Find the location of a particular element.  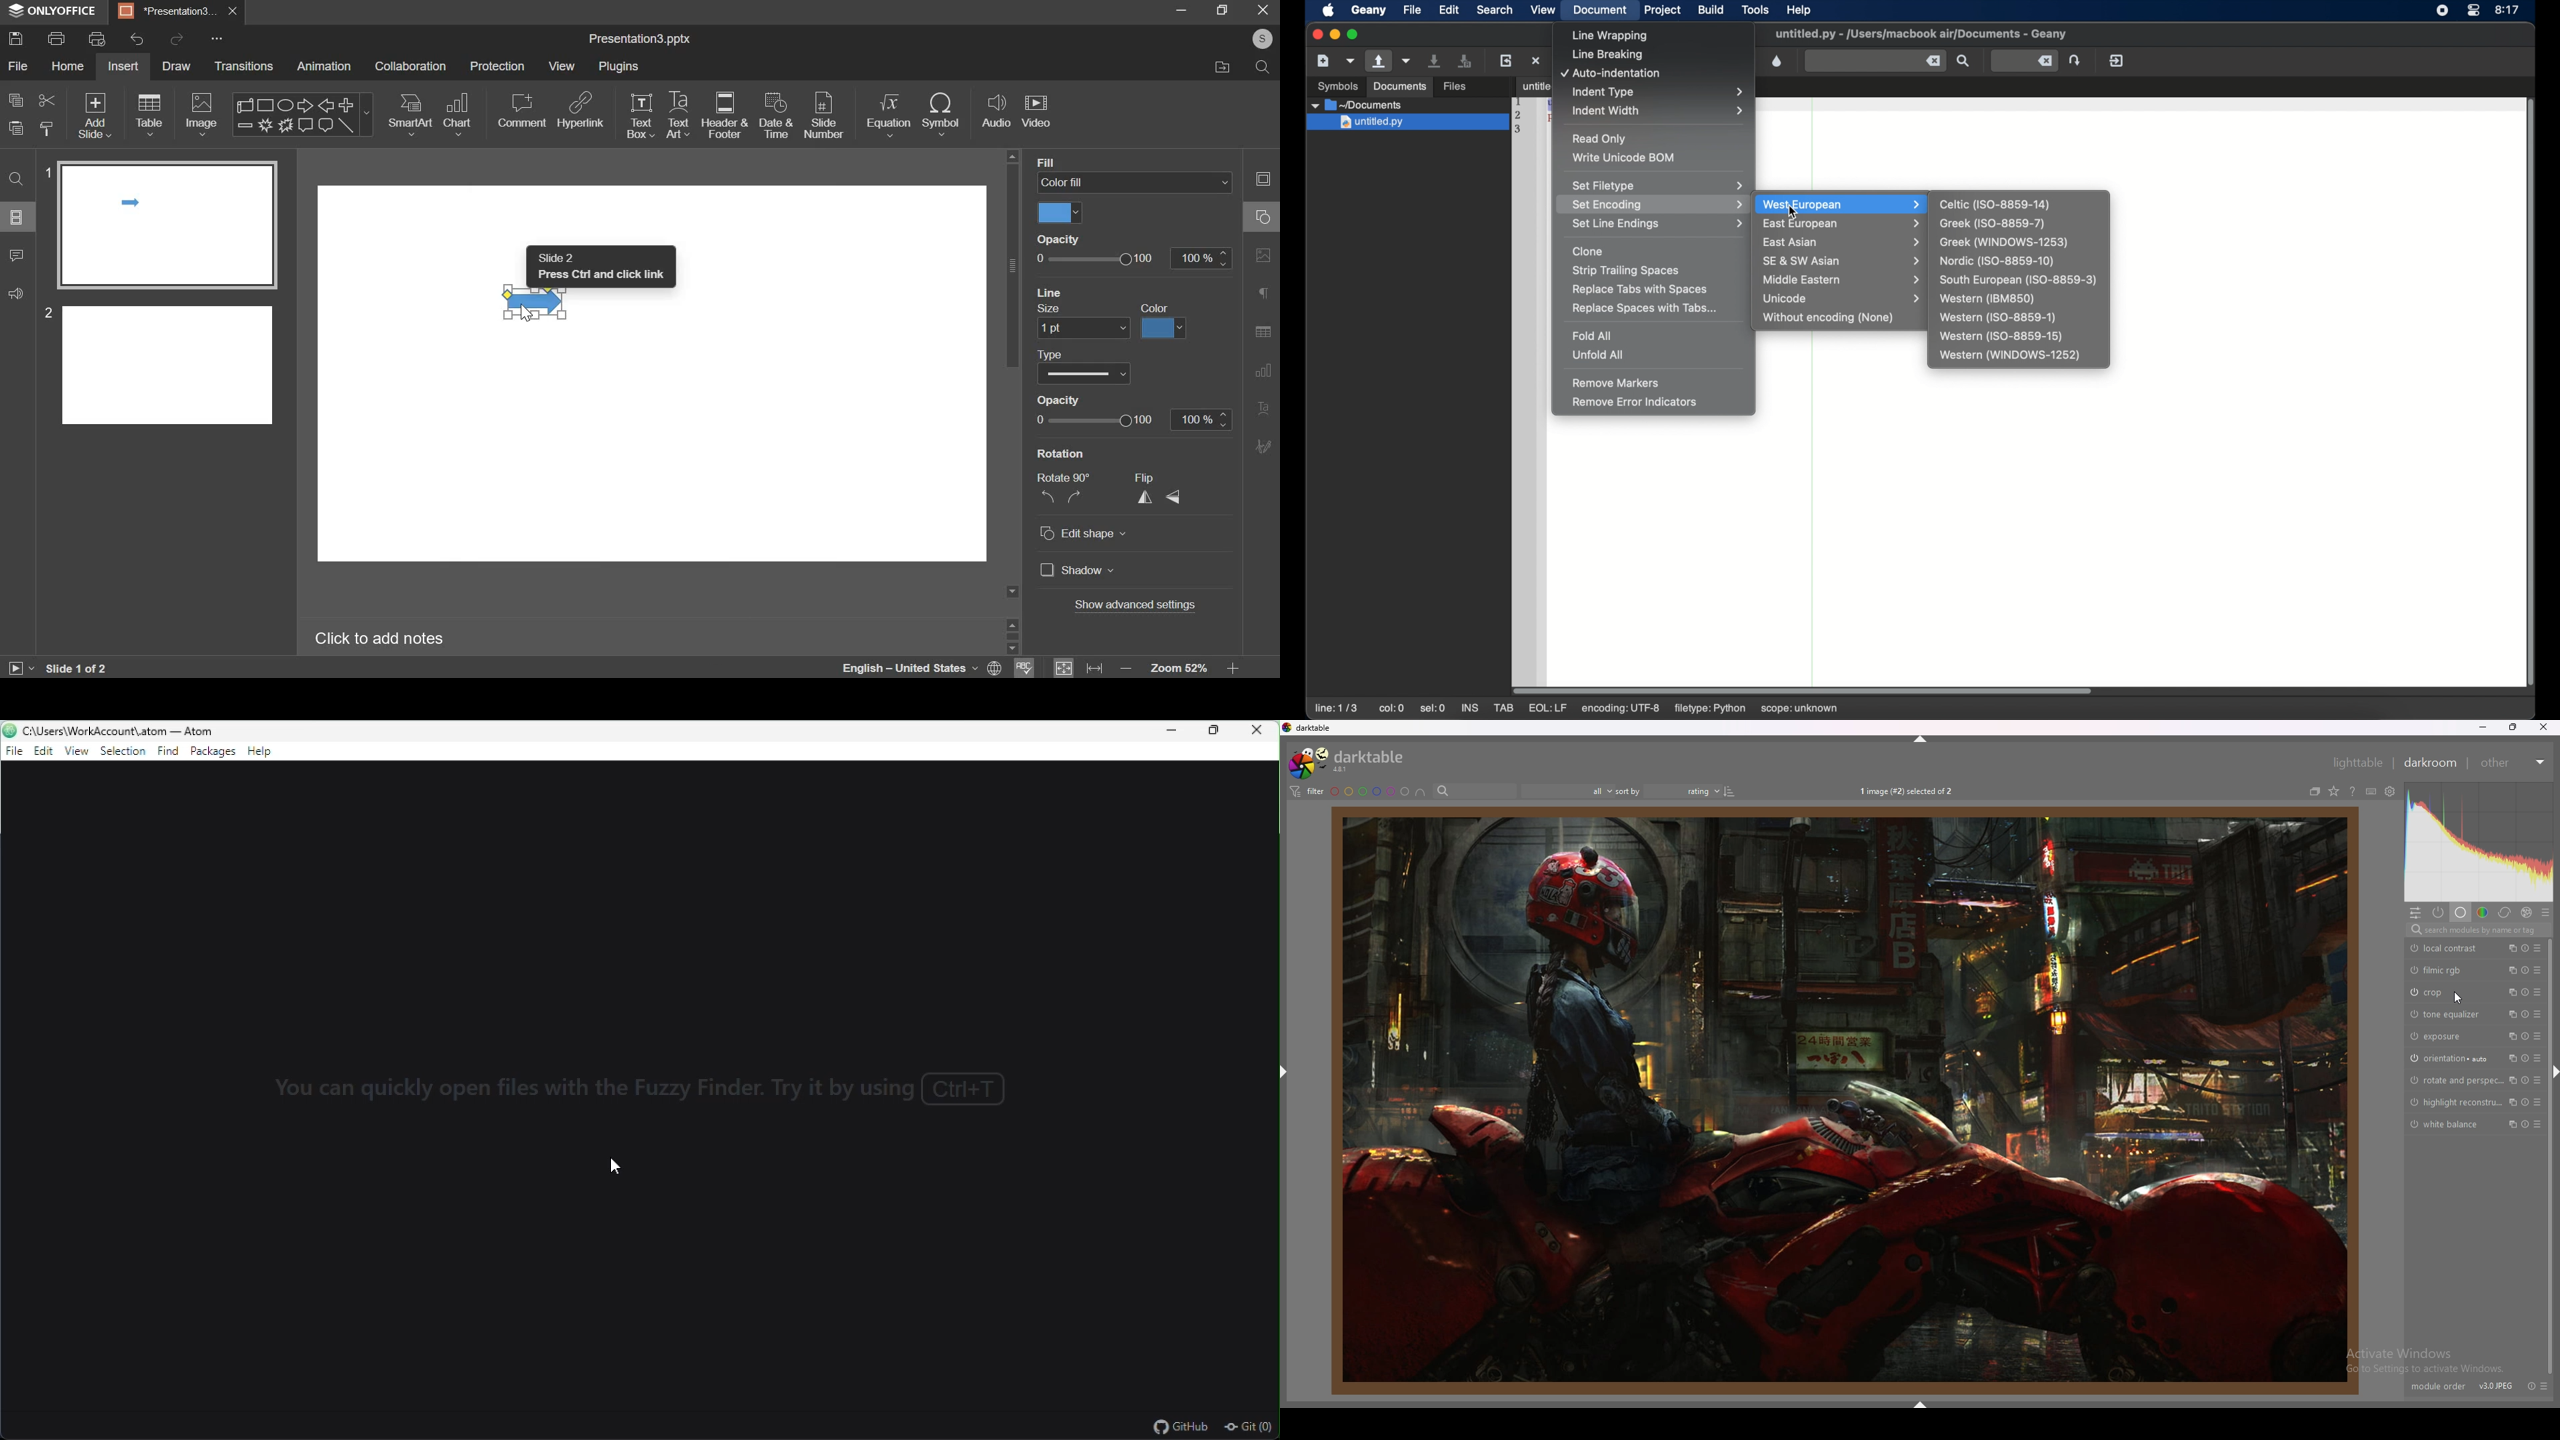

presets is located at coordinates (2537, 1102).